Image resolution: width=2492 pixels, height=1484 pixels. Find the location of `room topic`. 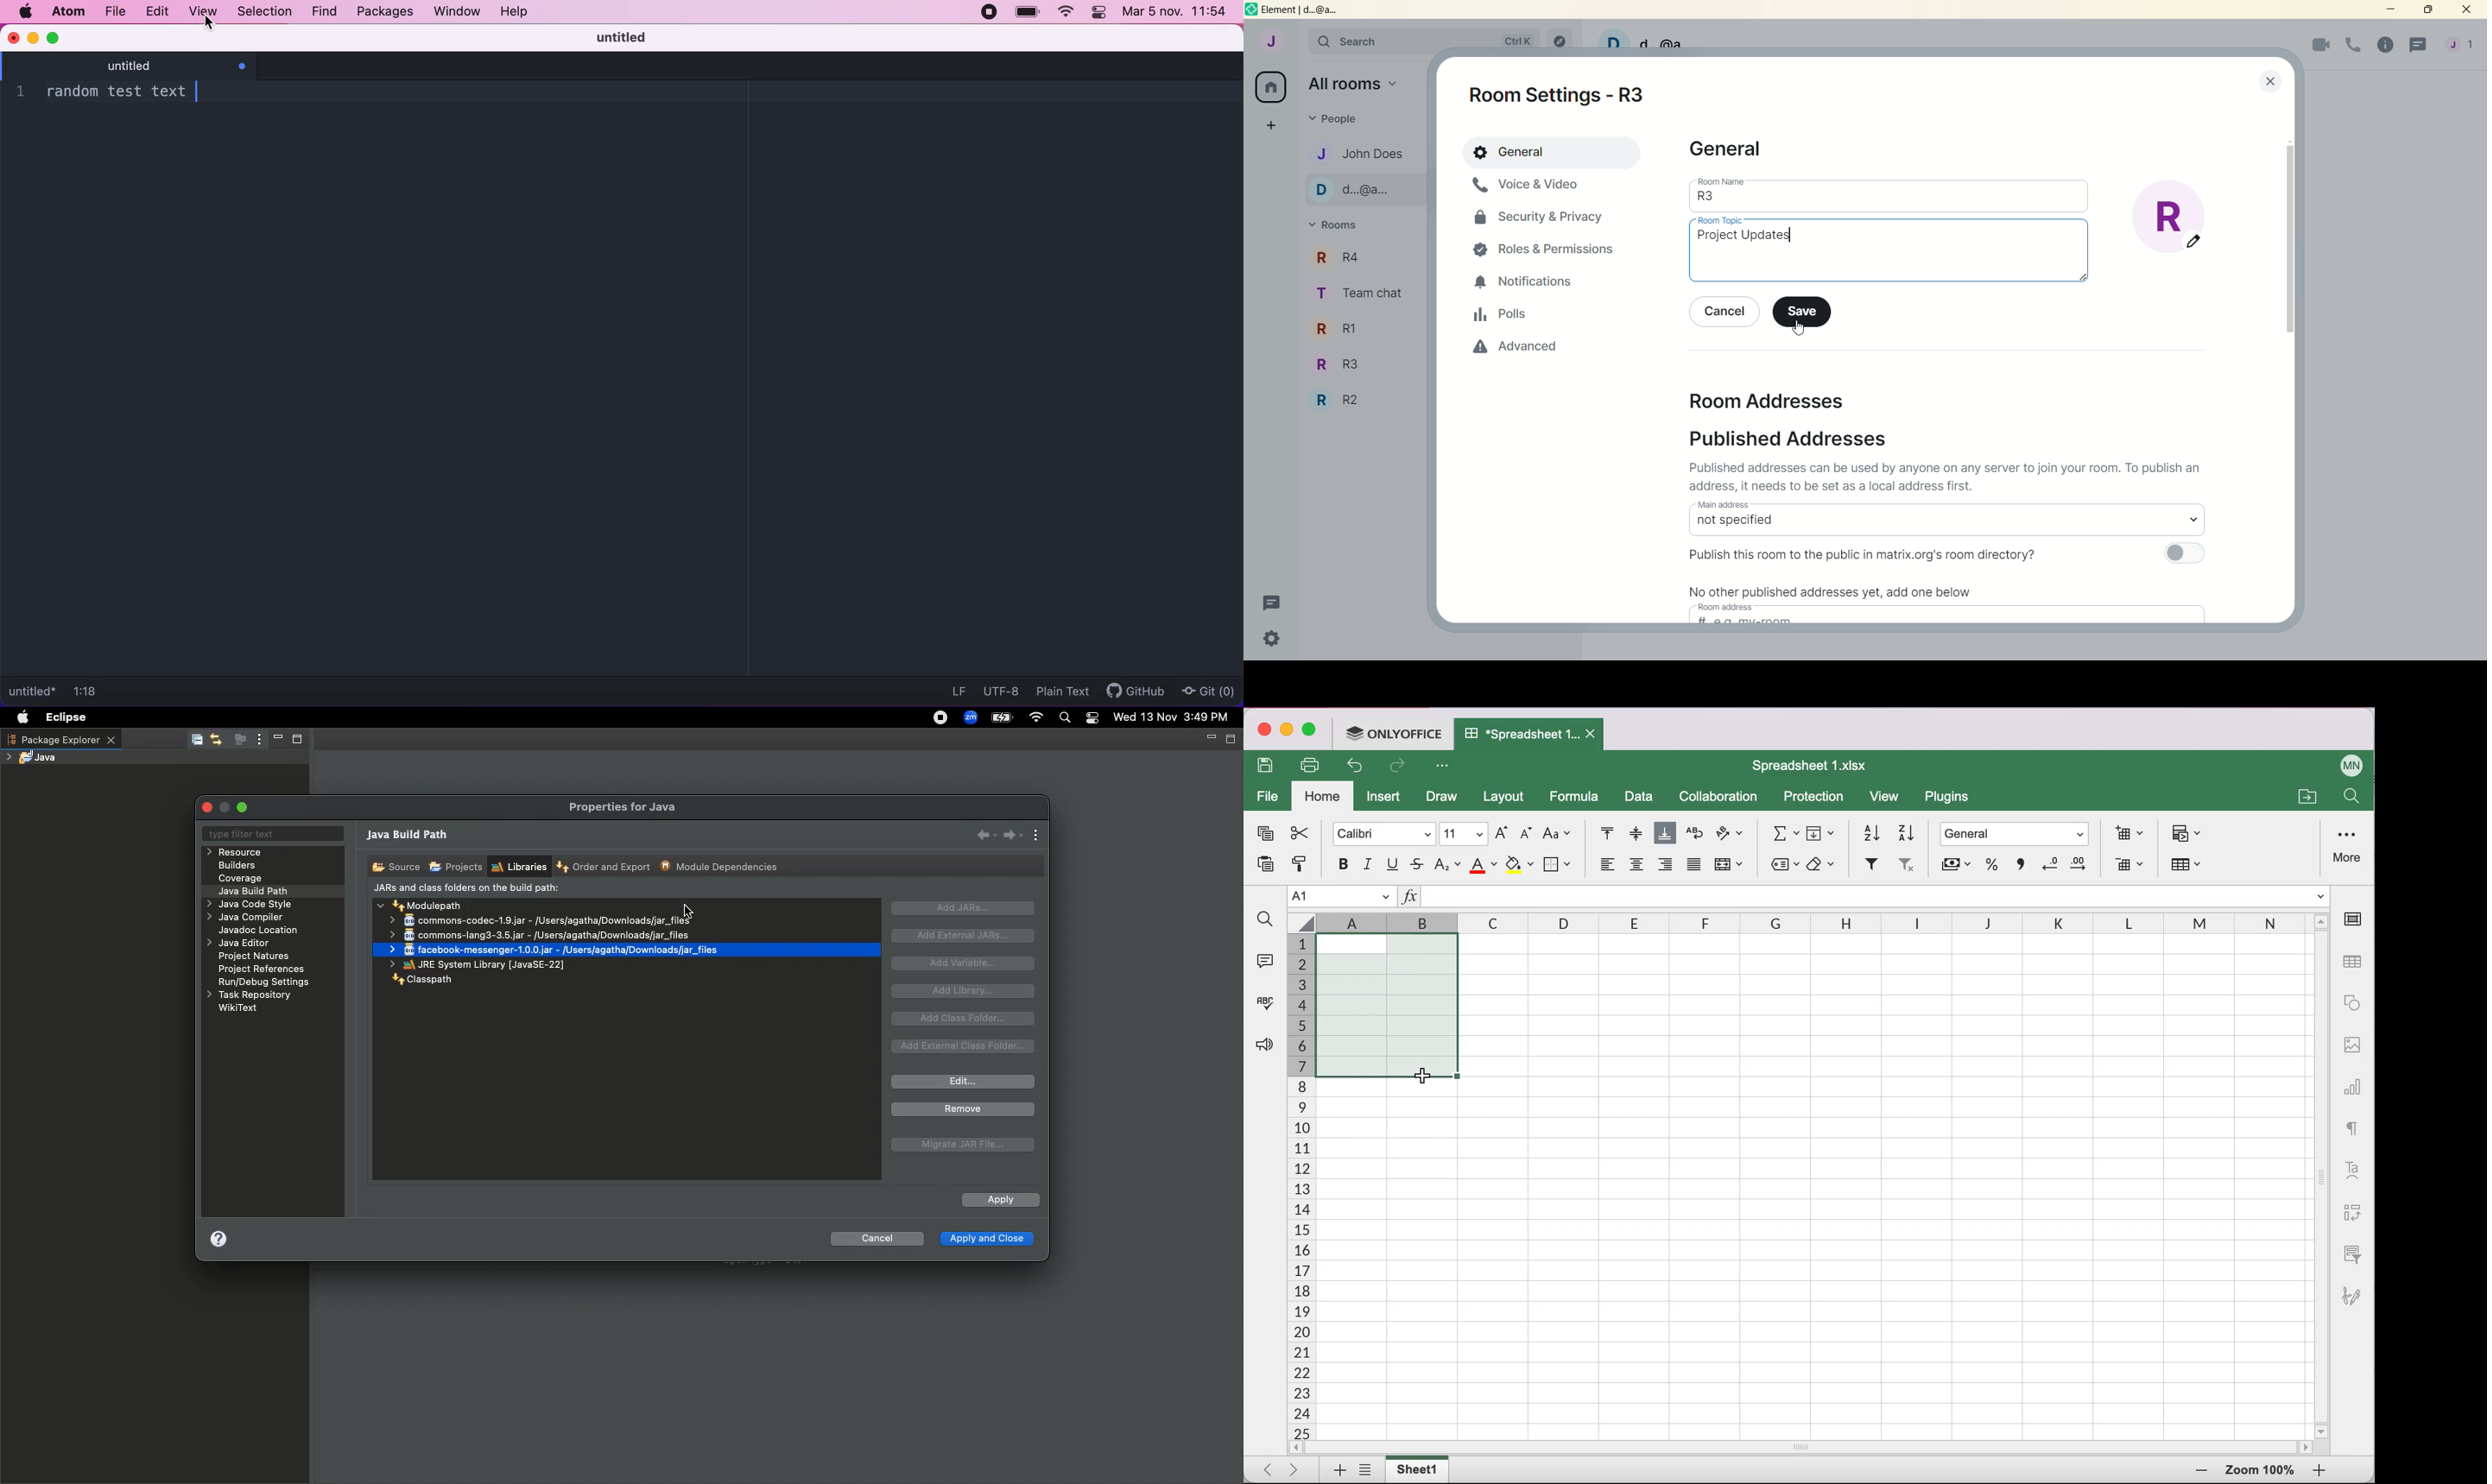

room topic is located at coordinates (1719, 221).